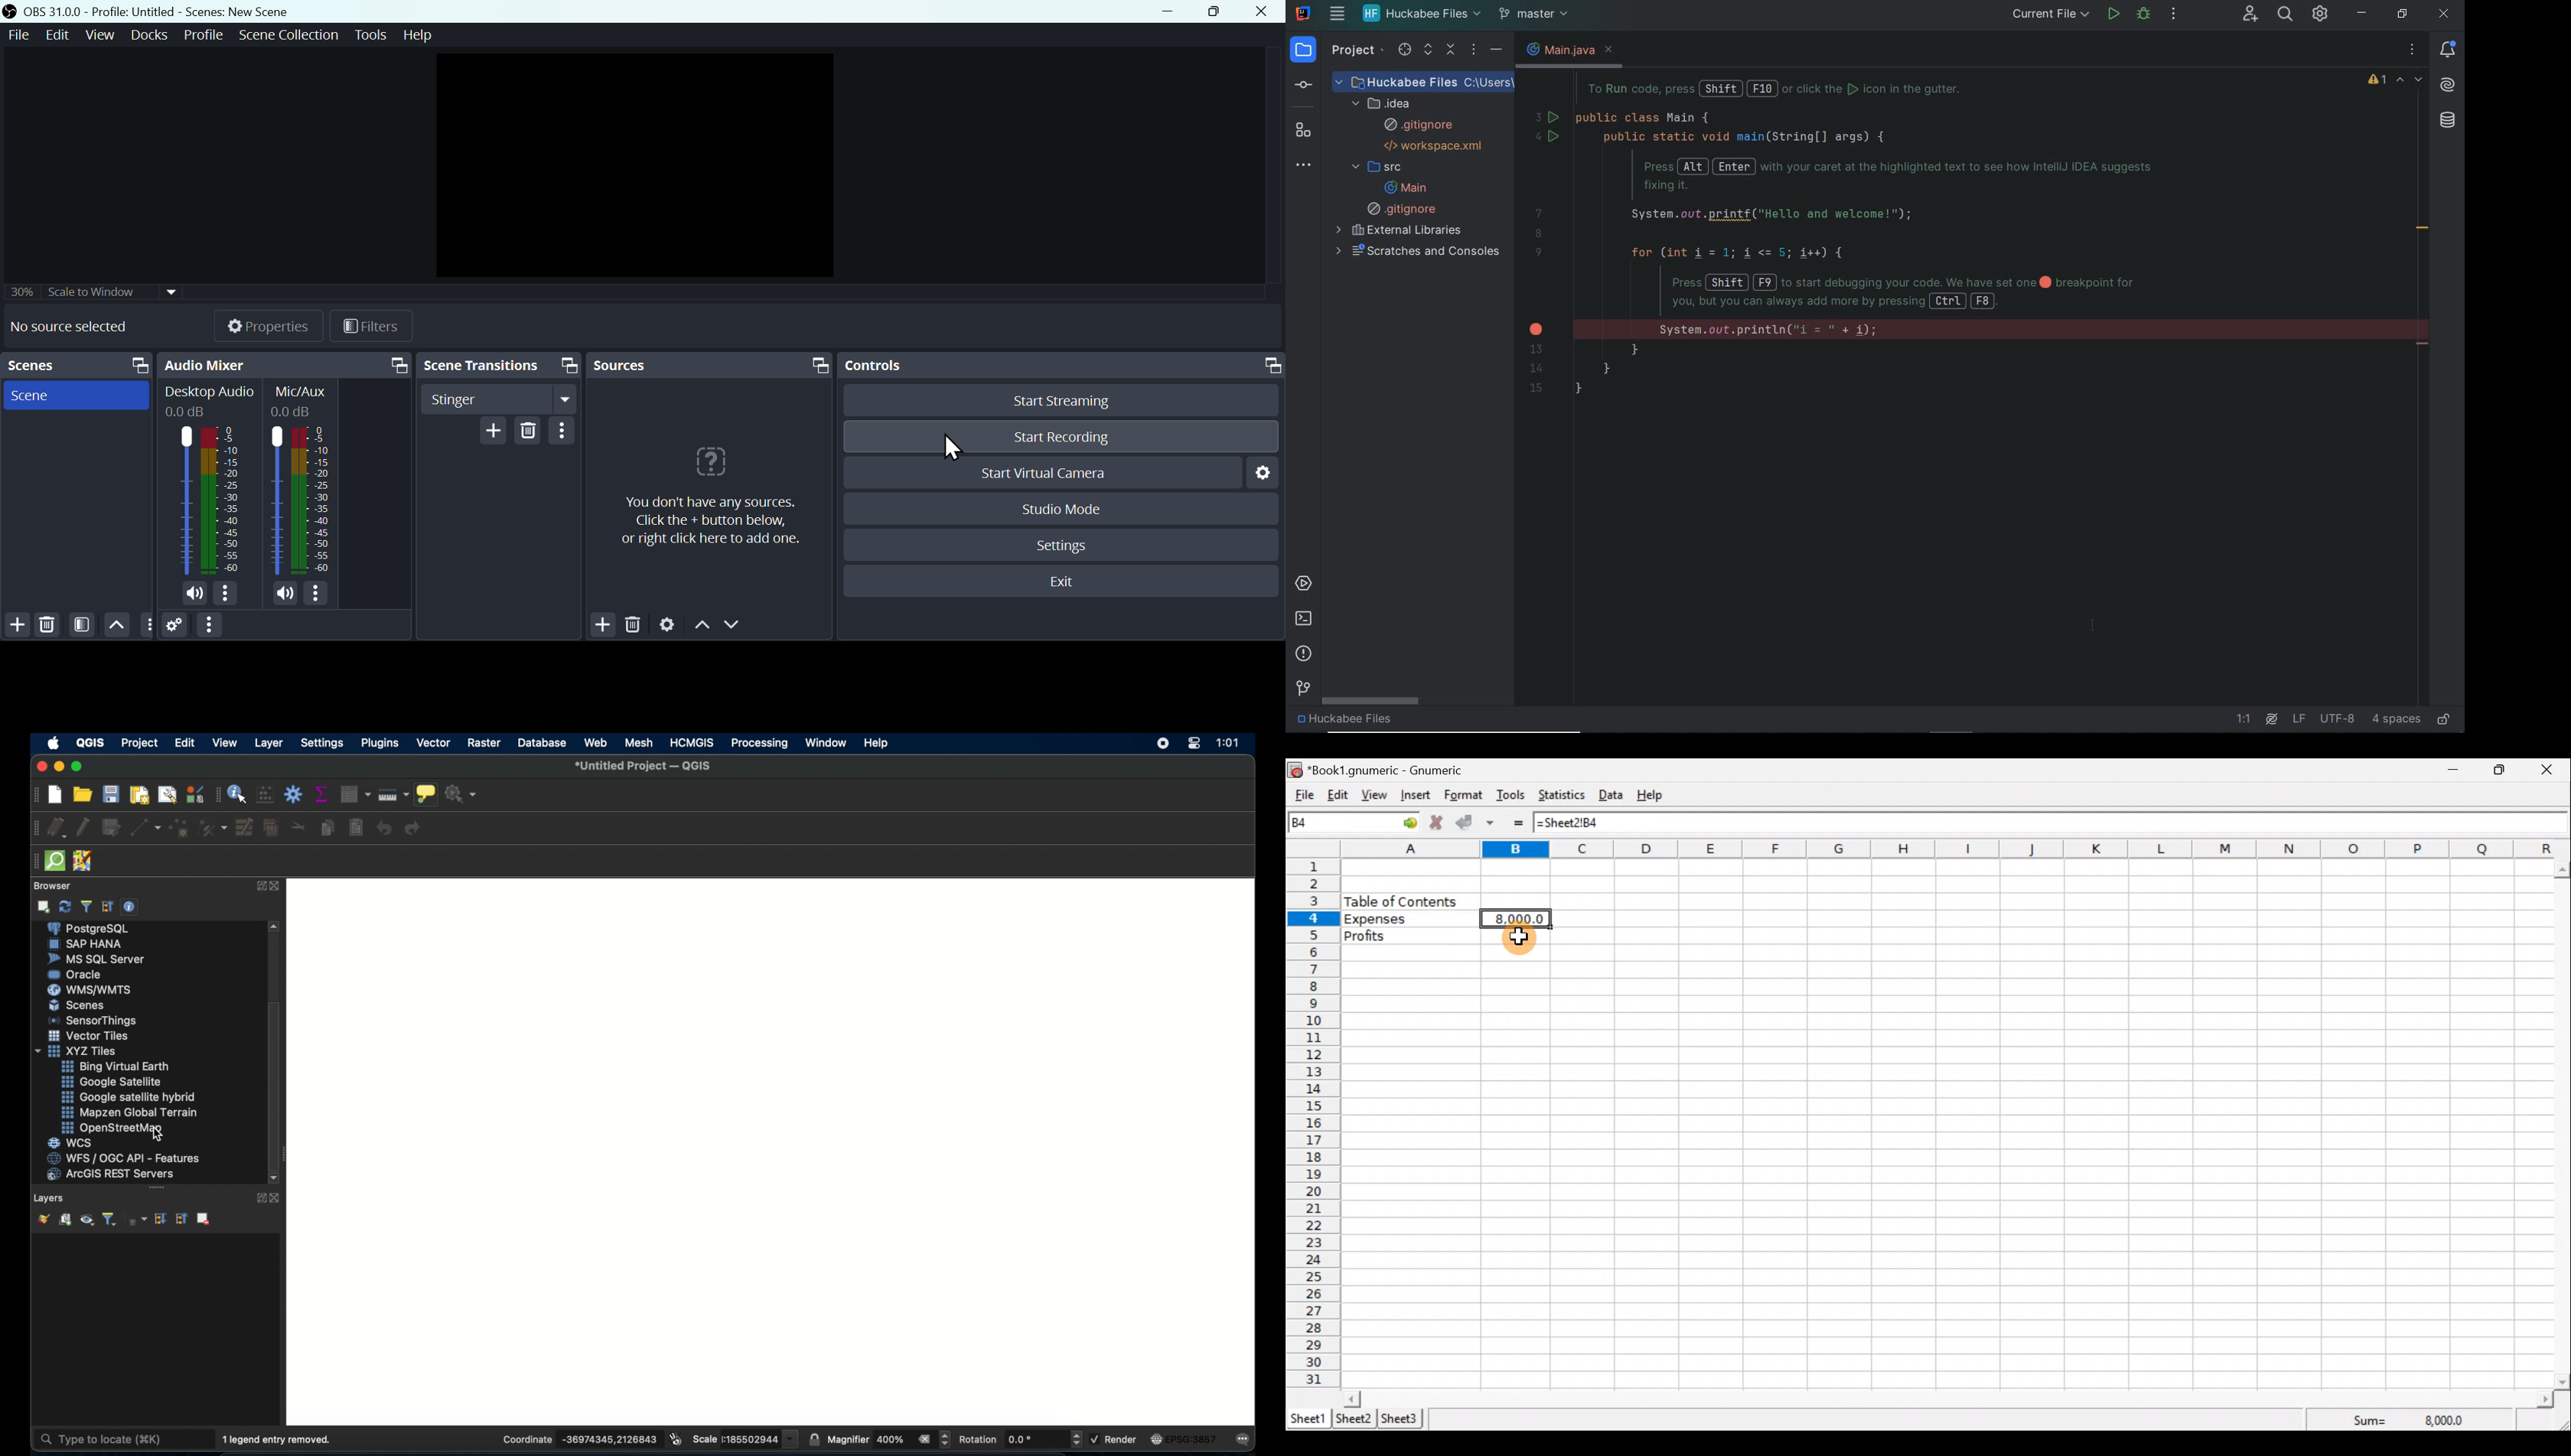  I want to click on scroll left, so click(1352, 1398).